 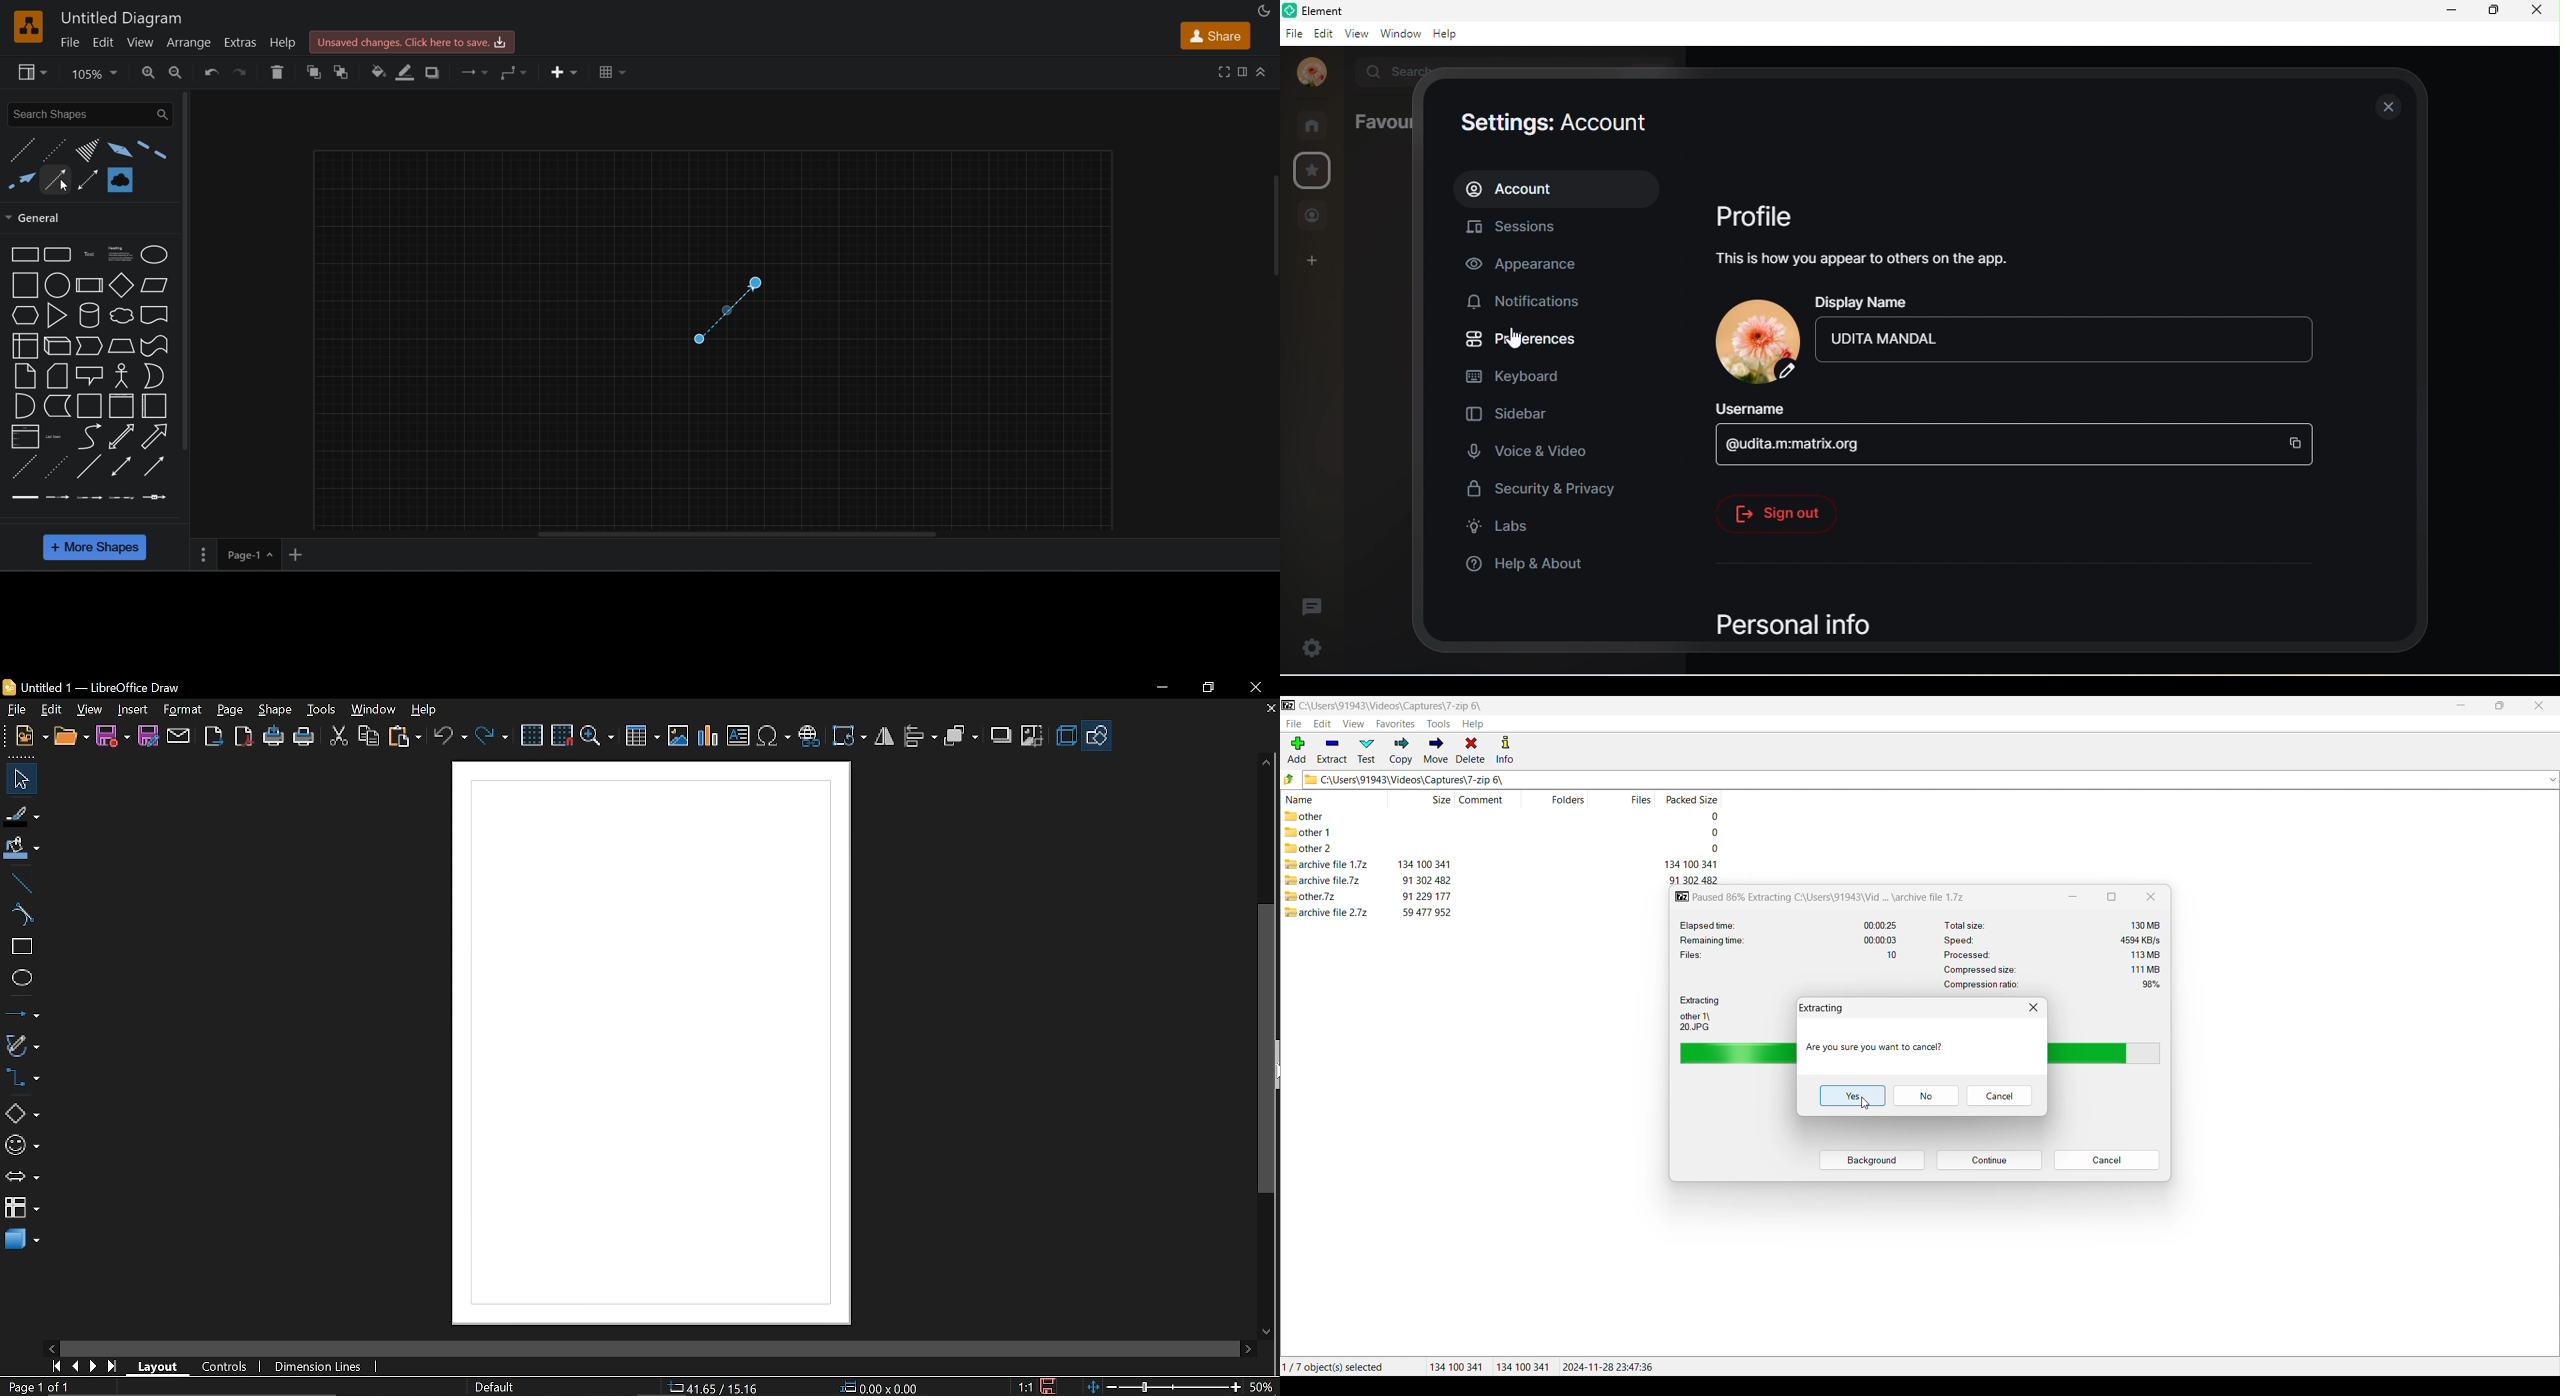 What do you see at coordinates (274, 70) in the screenshot?
I see `delete` at bounding box center [274, 70].